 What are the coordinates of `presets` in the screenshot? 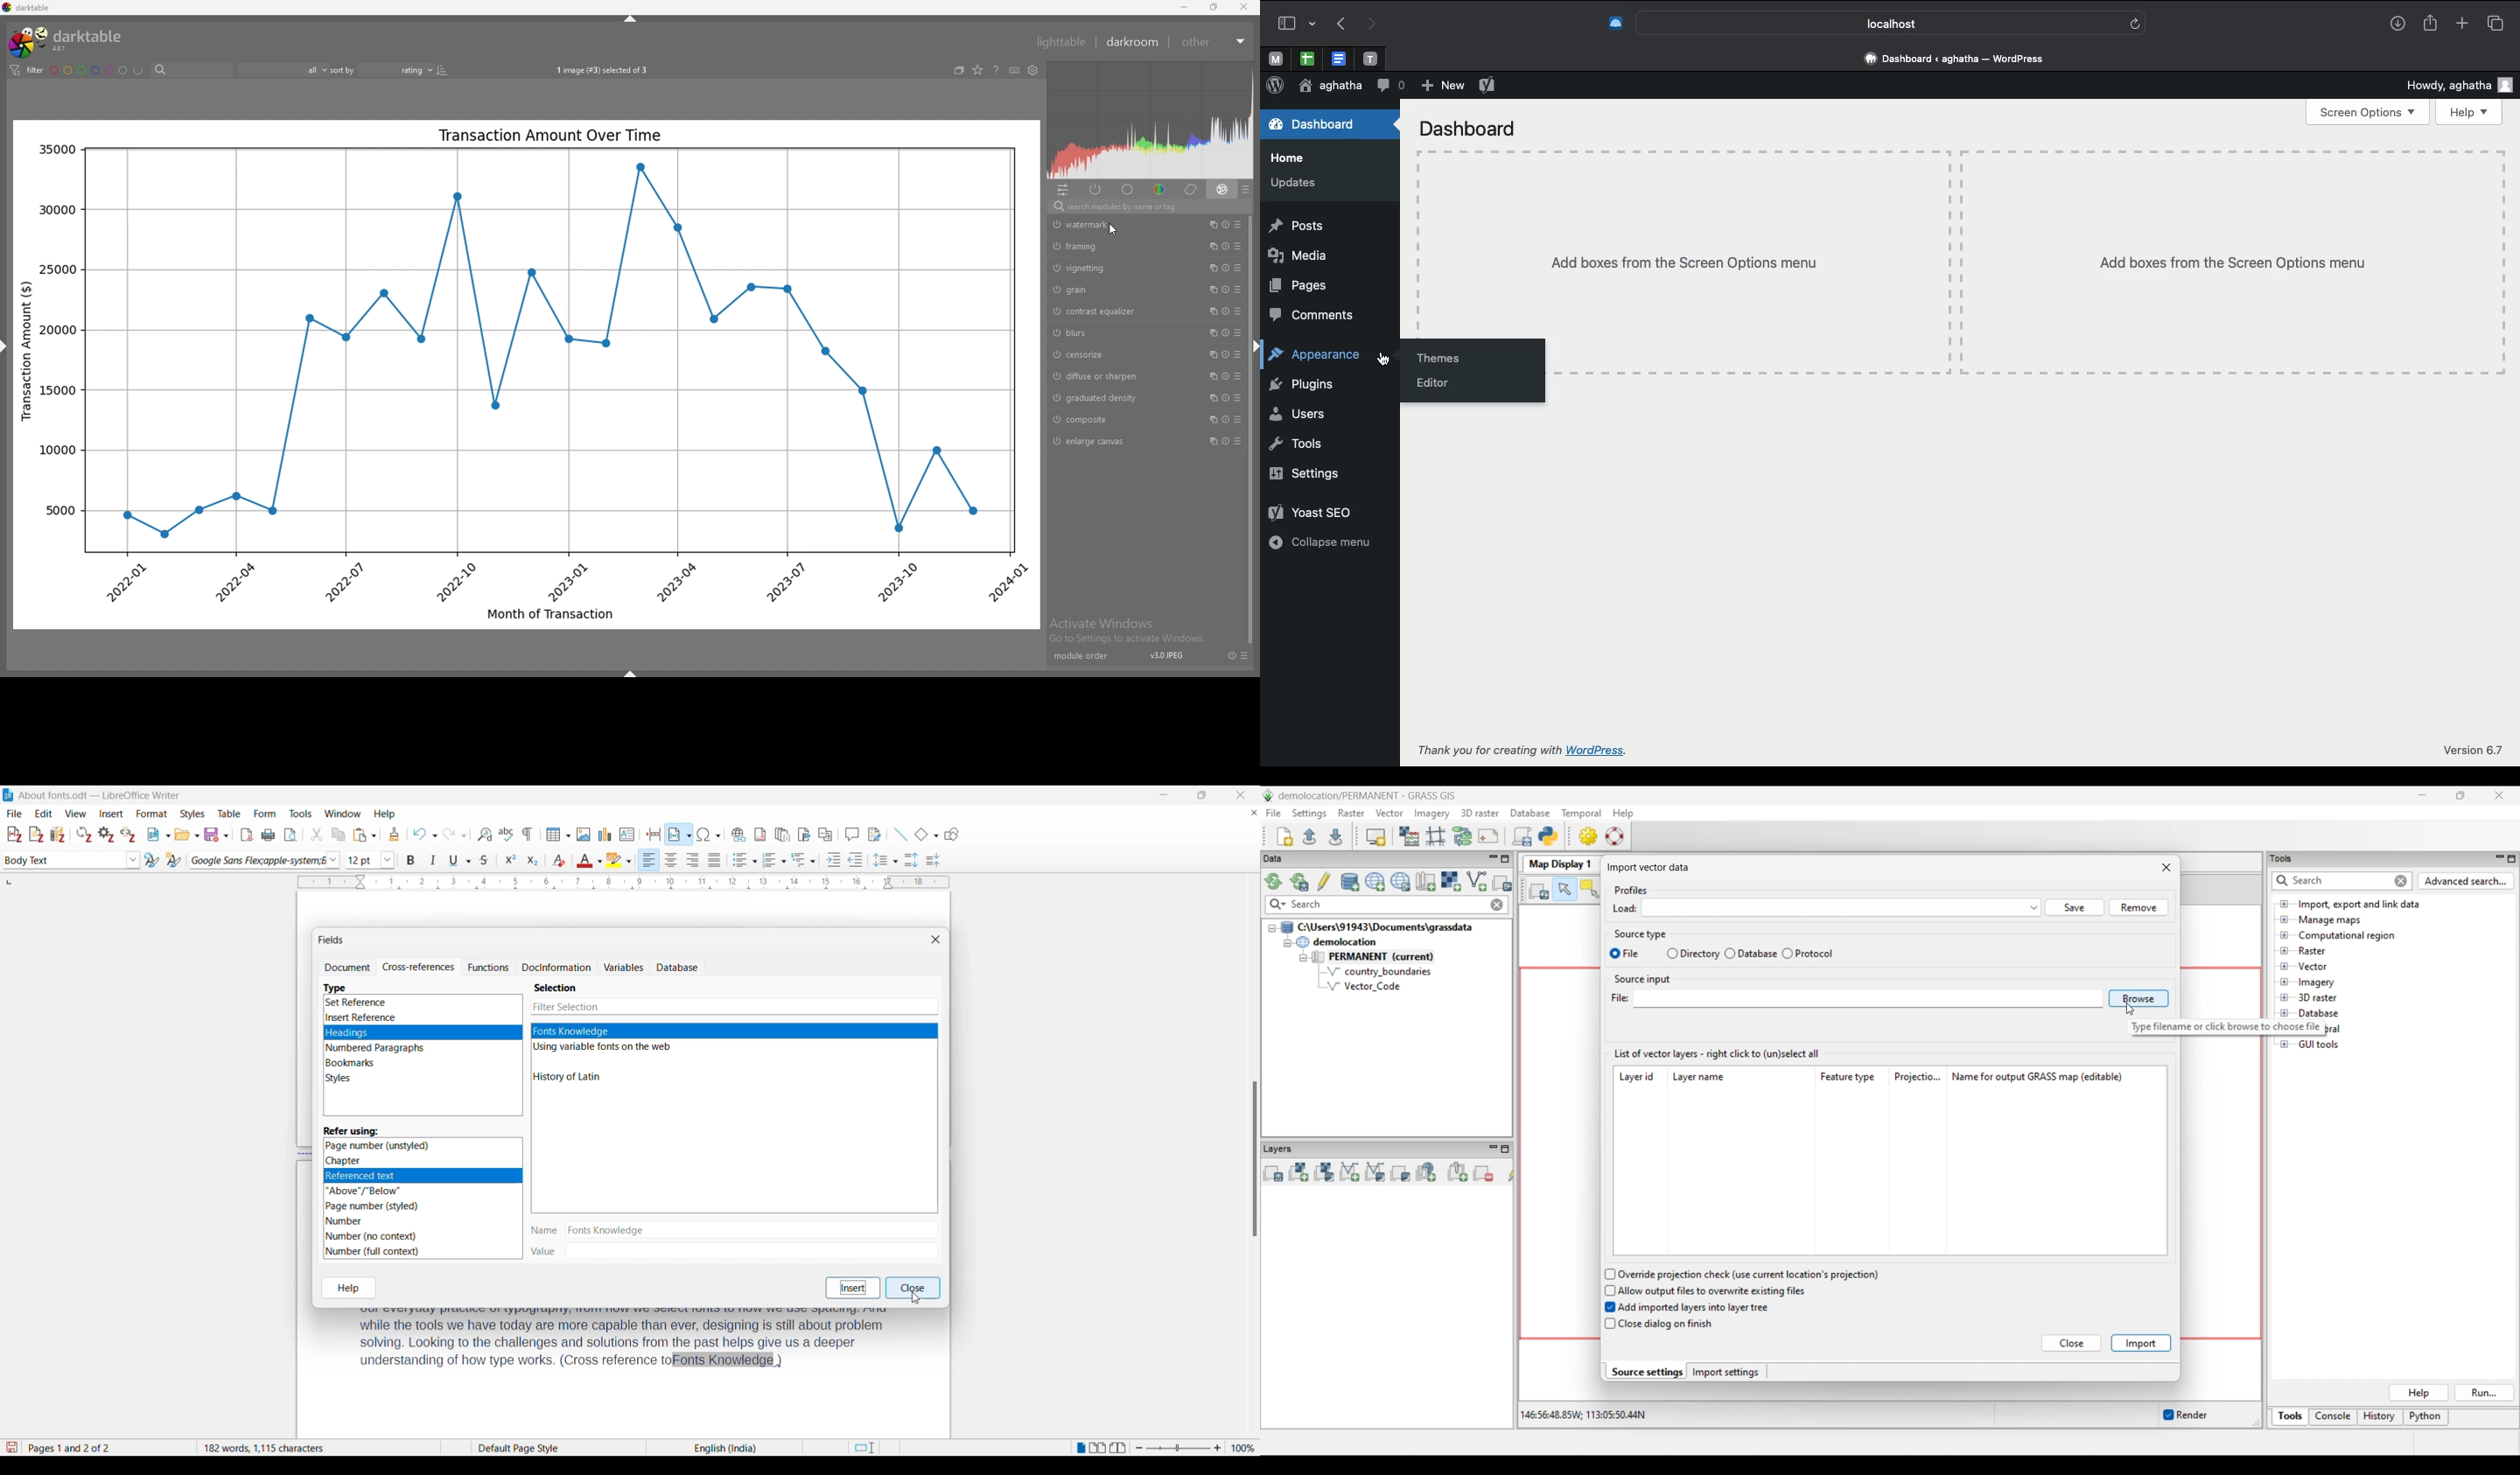 It's located at (1246, 189).